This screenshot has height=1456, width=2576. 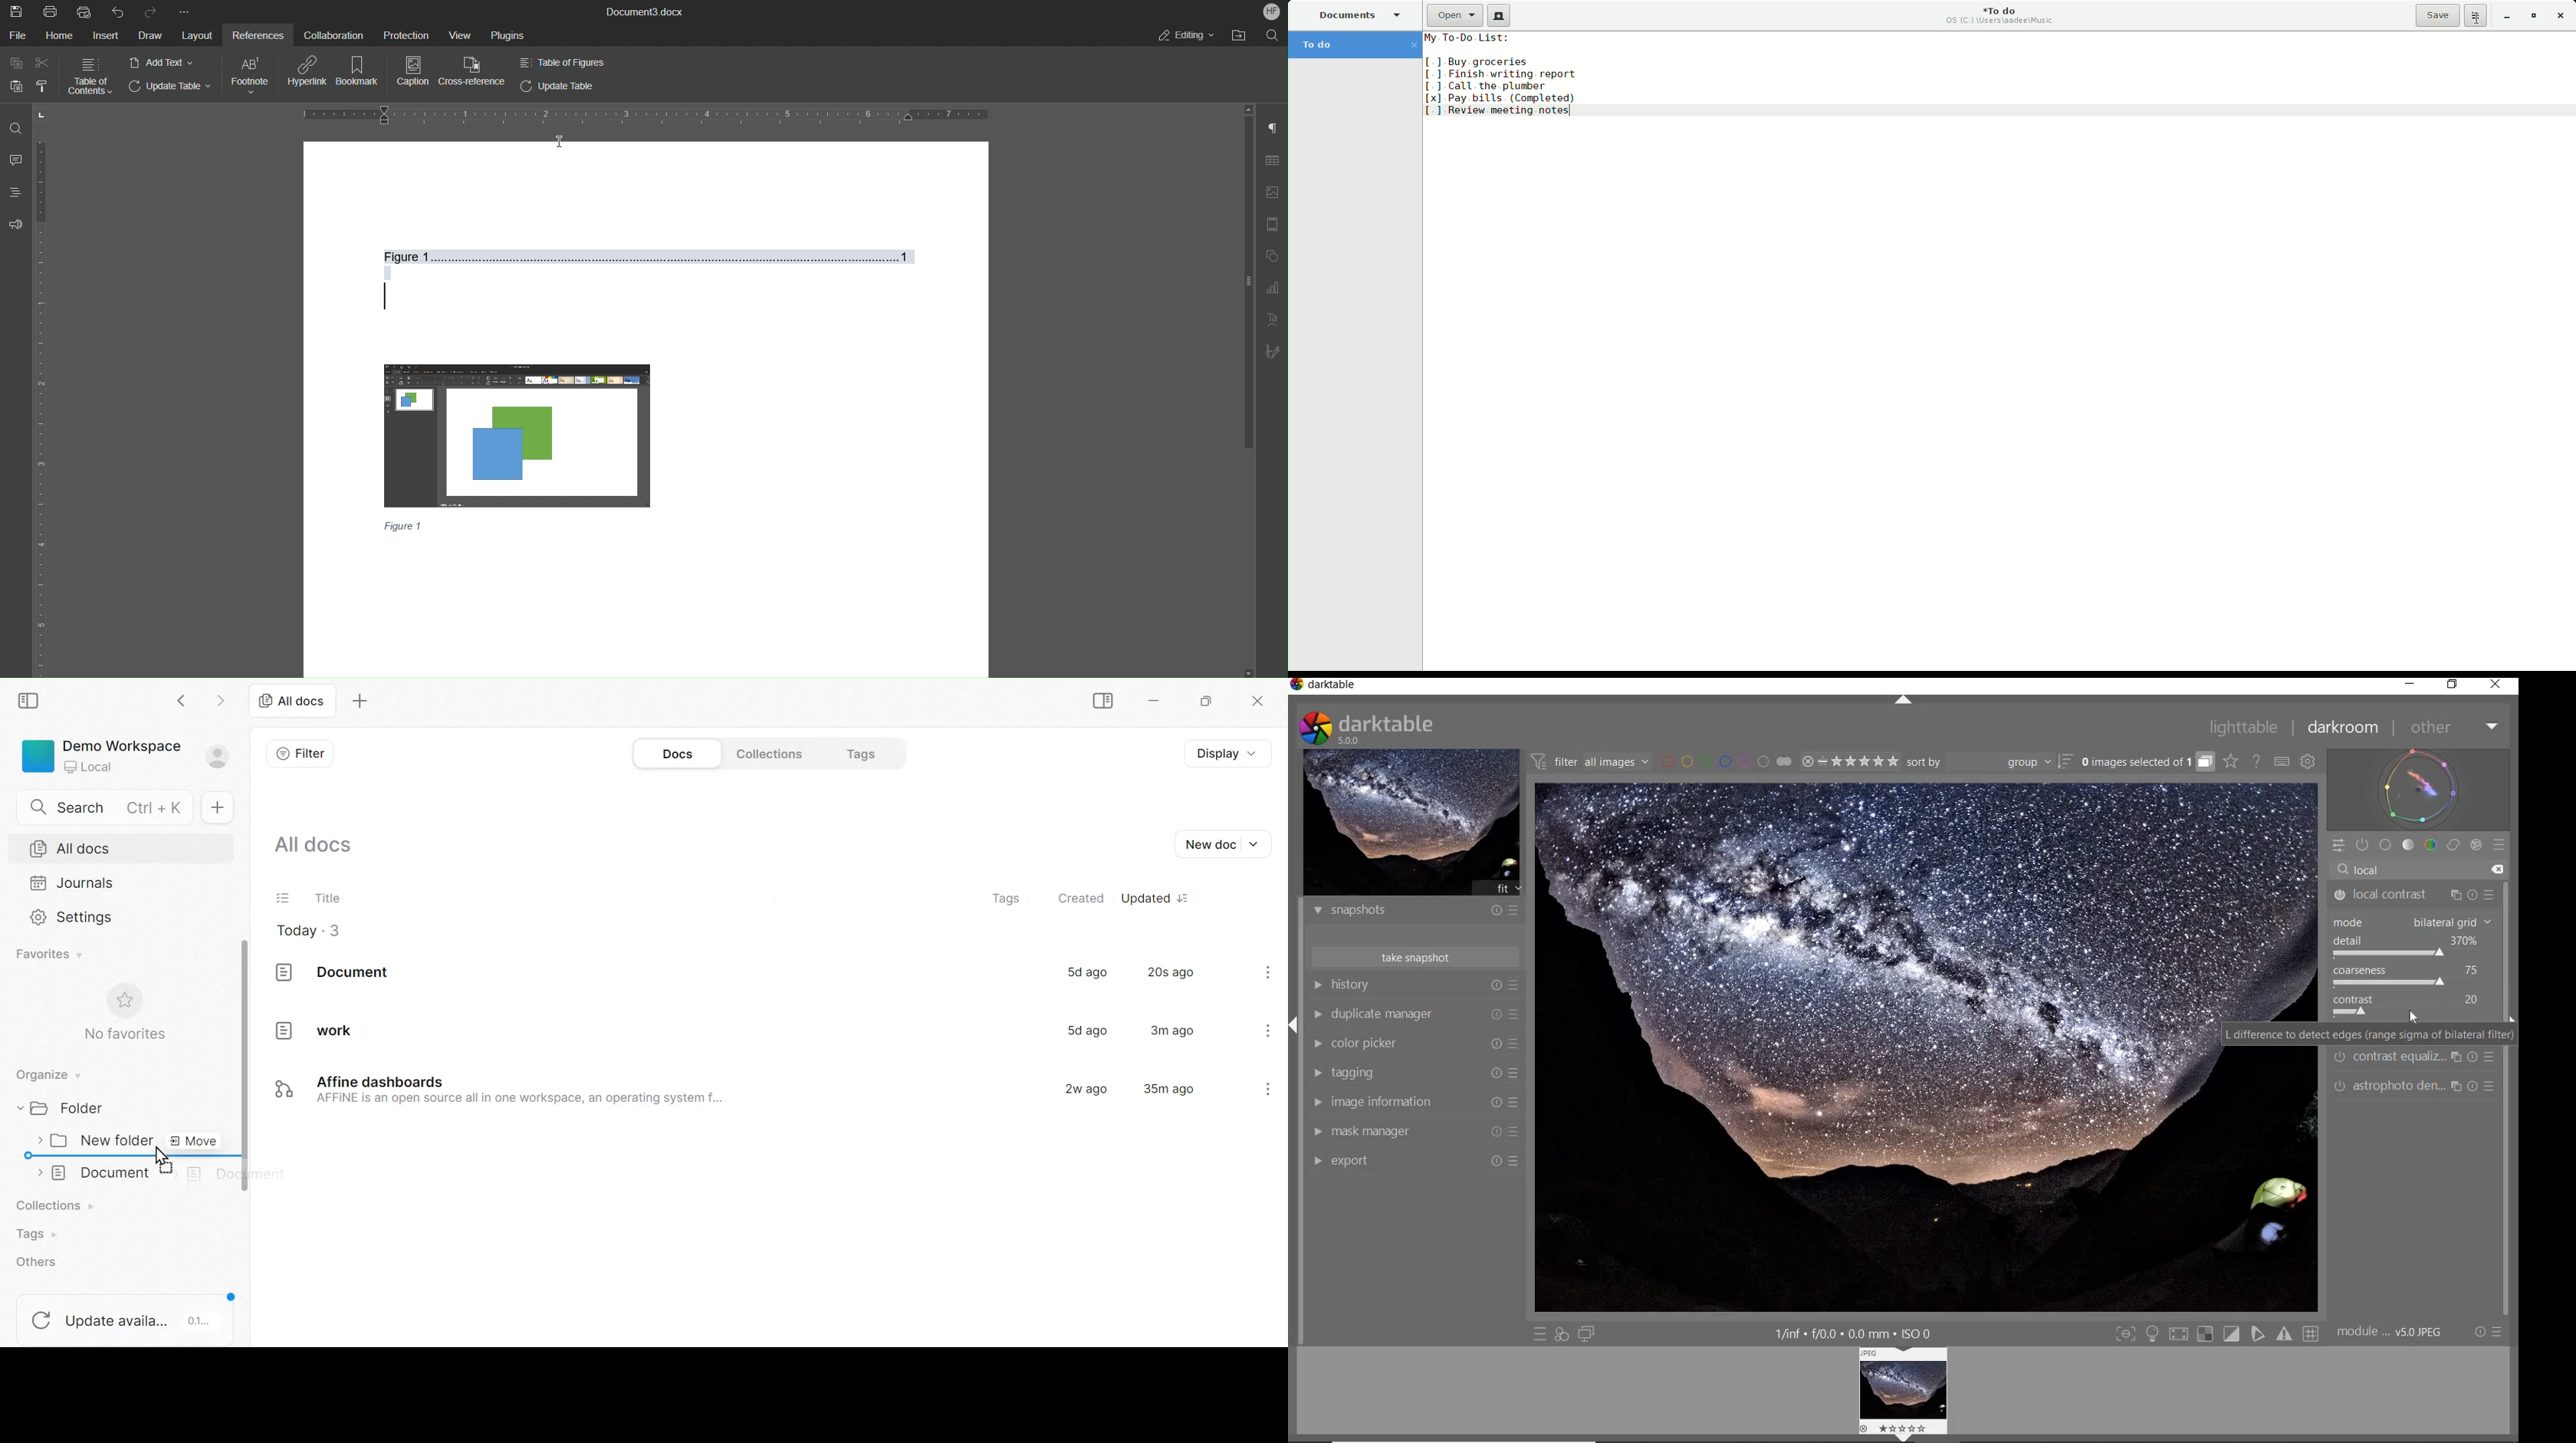 I want to click on EXPAND/COLLAPSE, so click(x=1904, y=701).